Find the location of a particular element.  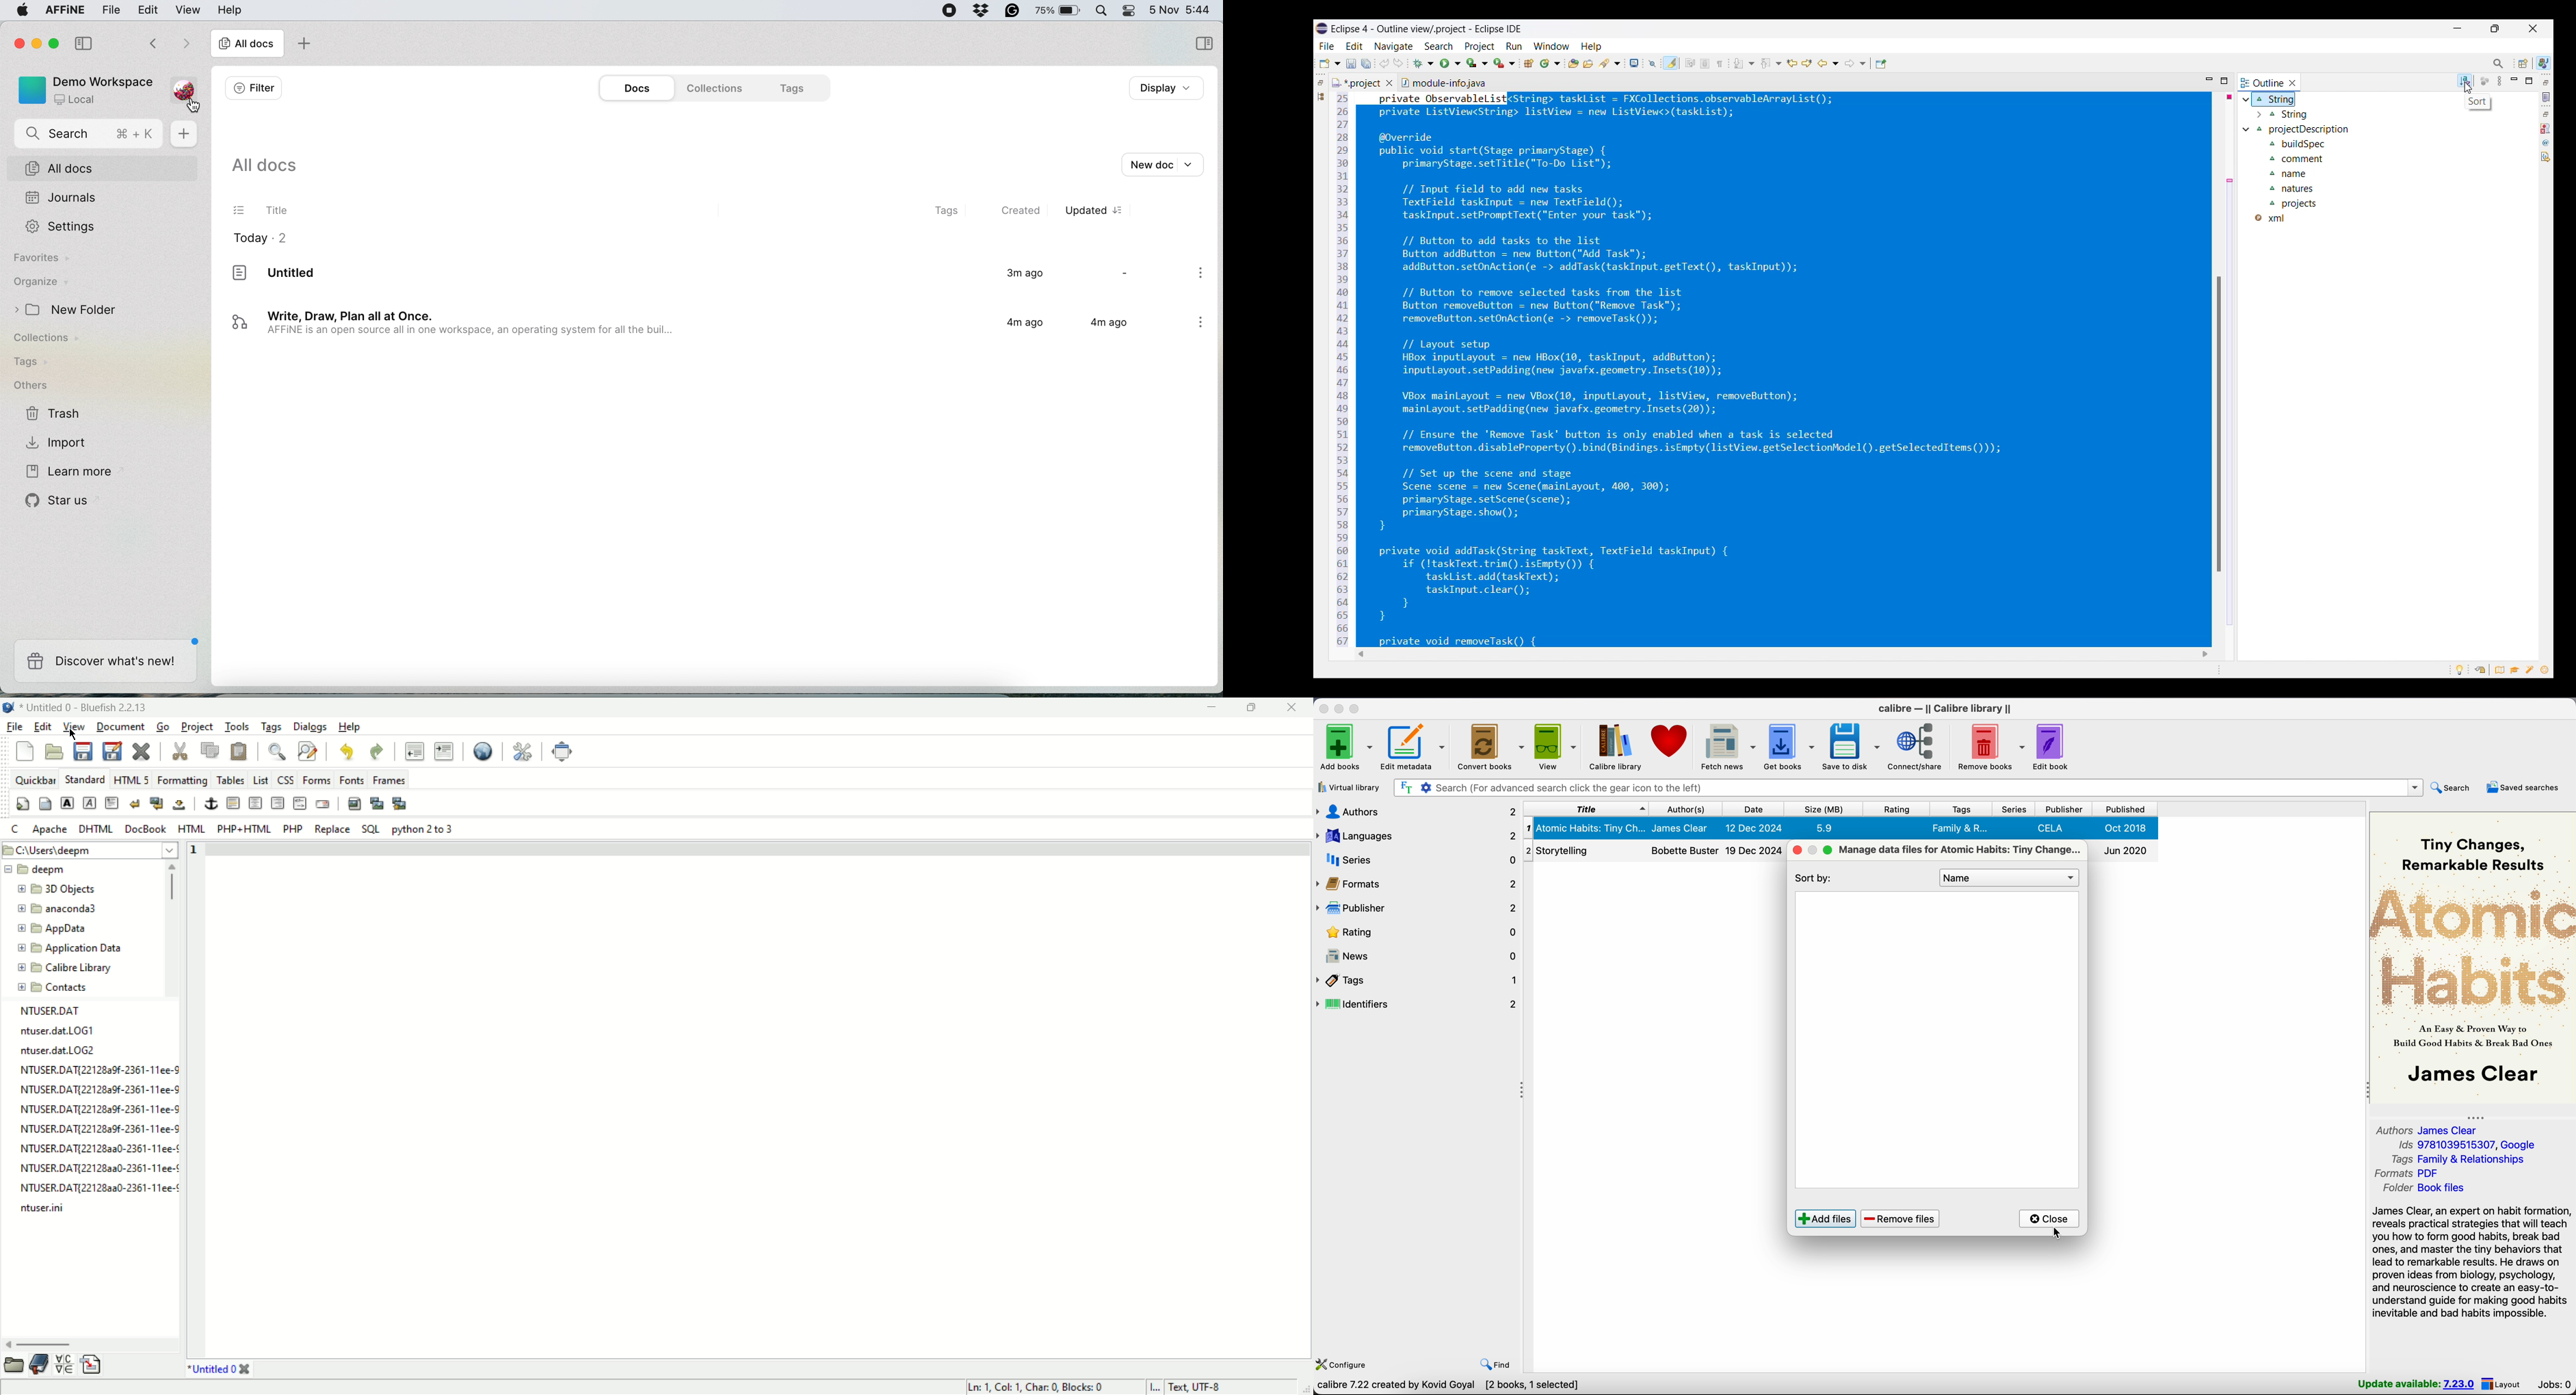

identifiers is located at coordinates (1419, 1005).